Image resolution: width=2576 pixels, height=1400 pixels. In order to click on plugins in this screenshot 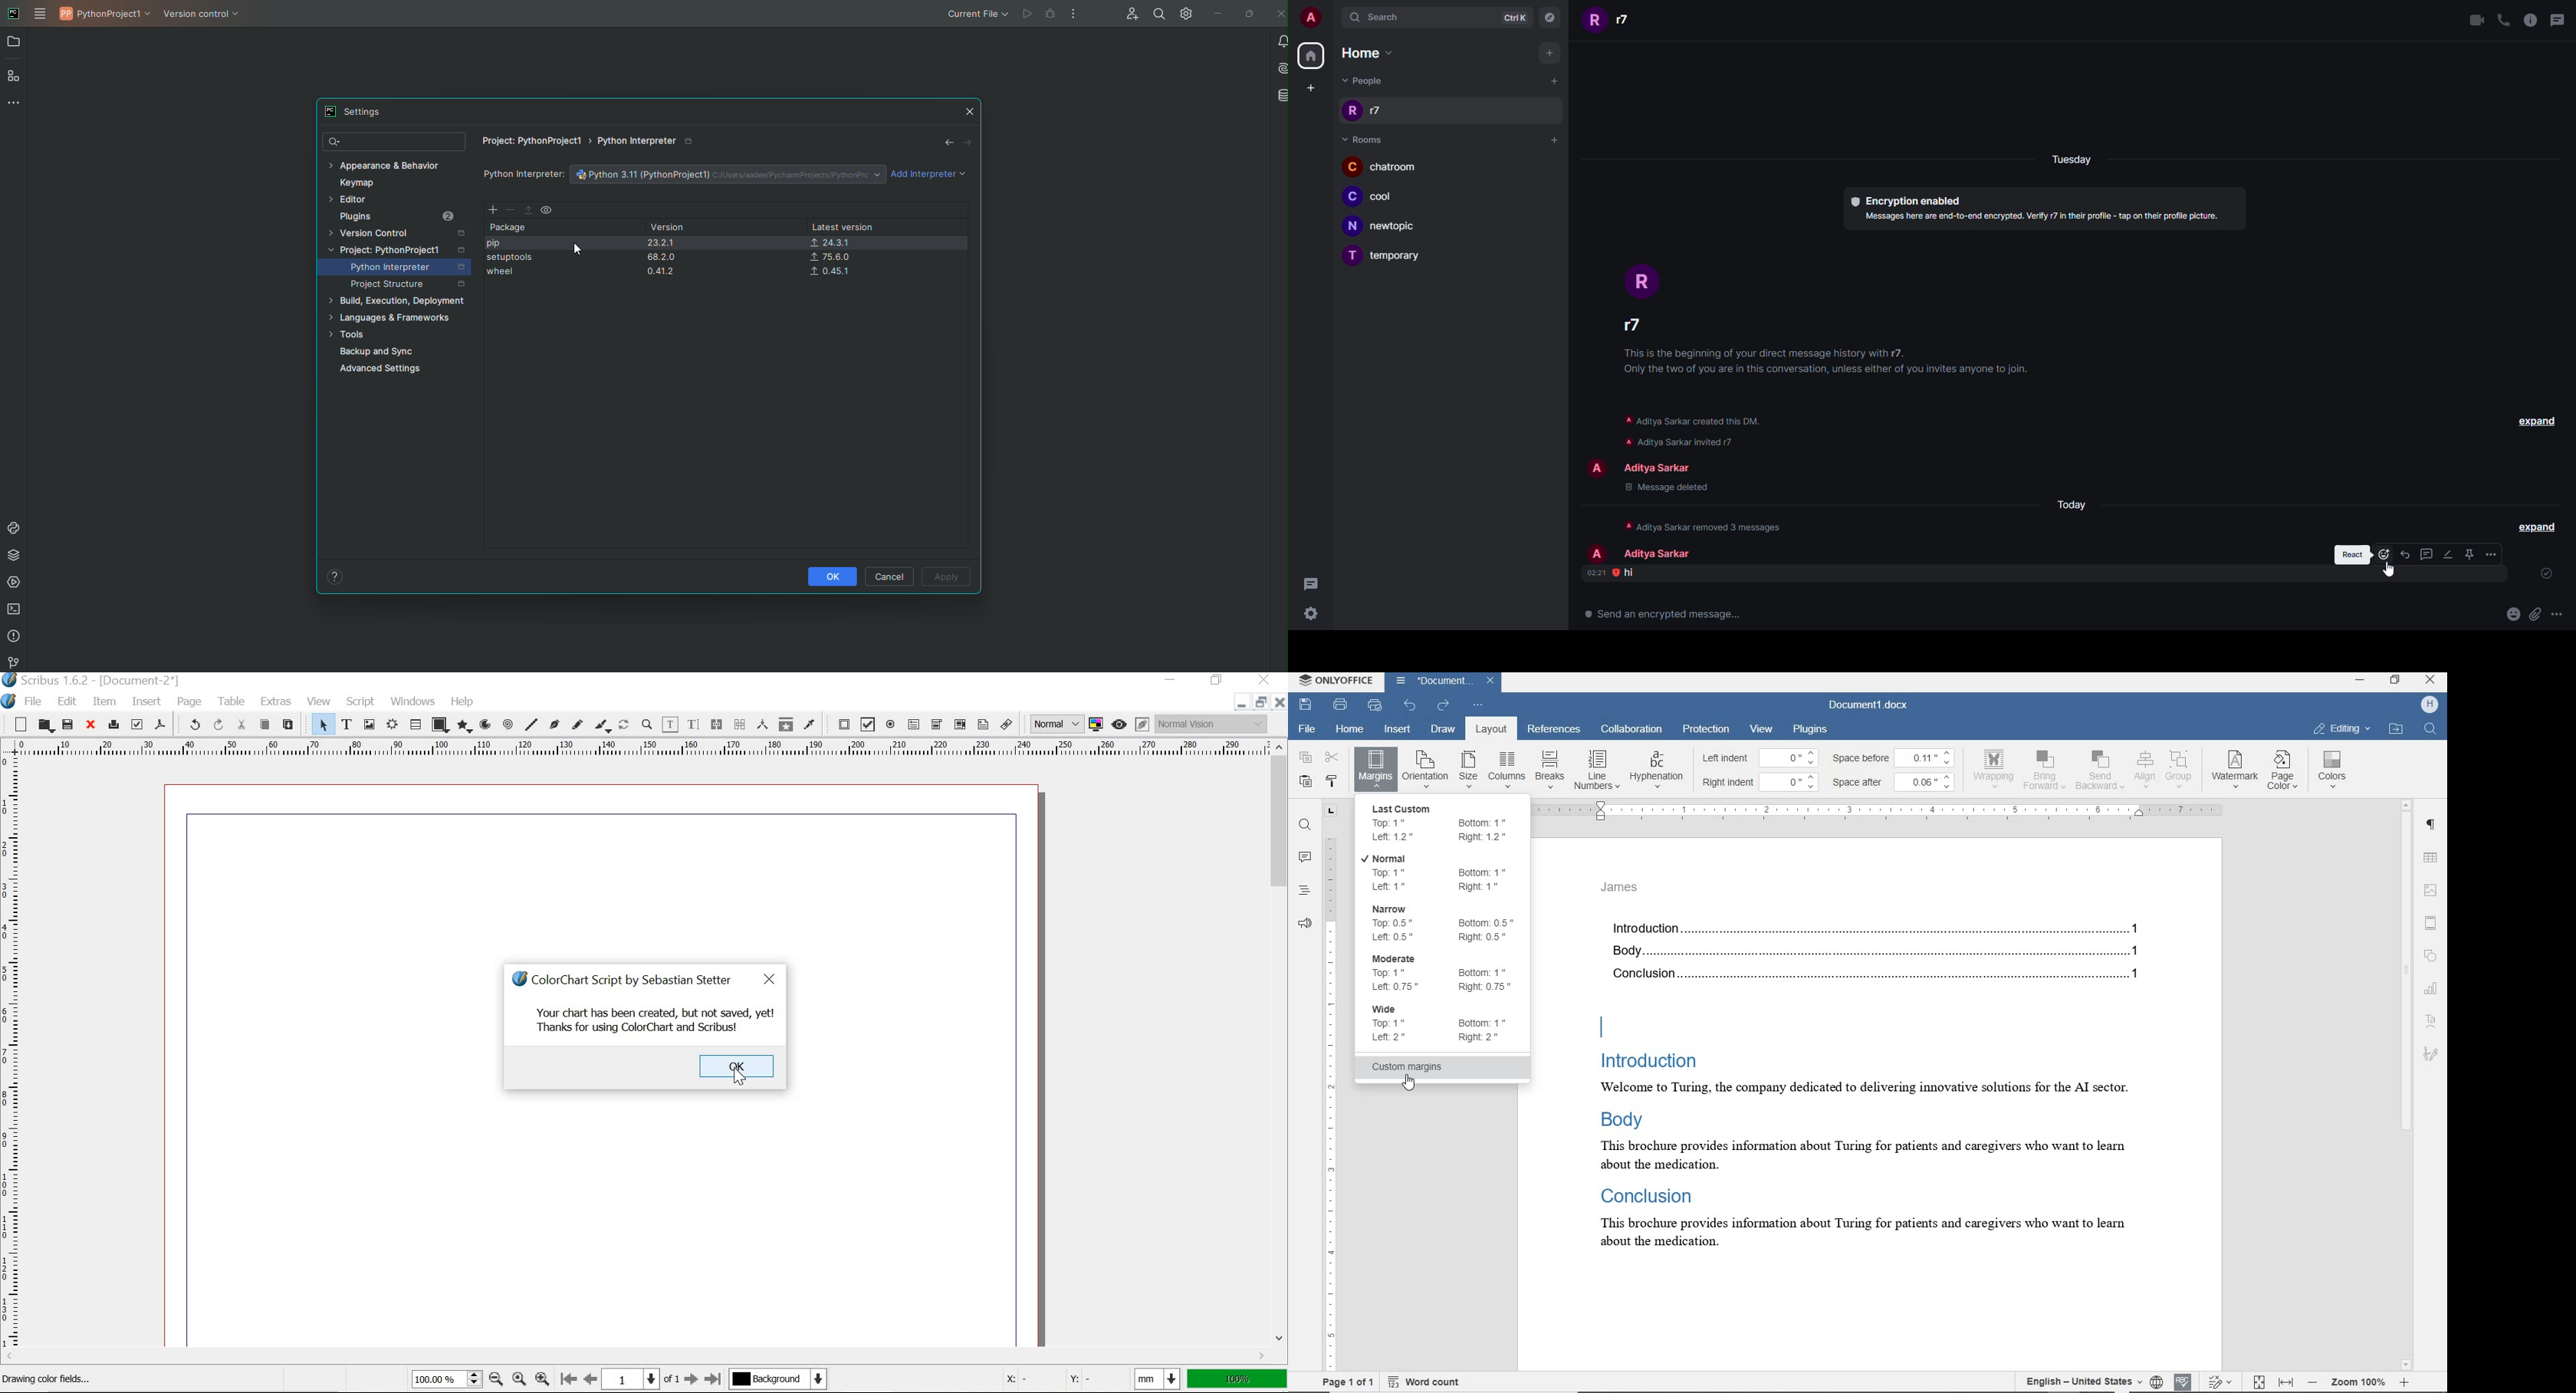, I will do `click(1813, 728)`.